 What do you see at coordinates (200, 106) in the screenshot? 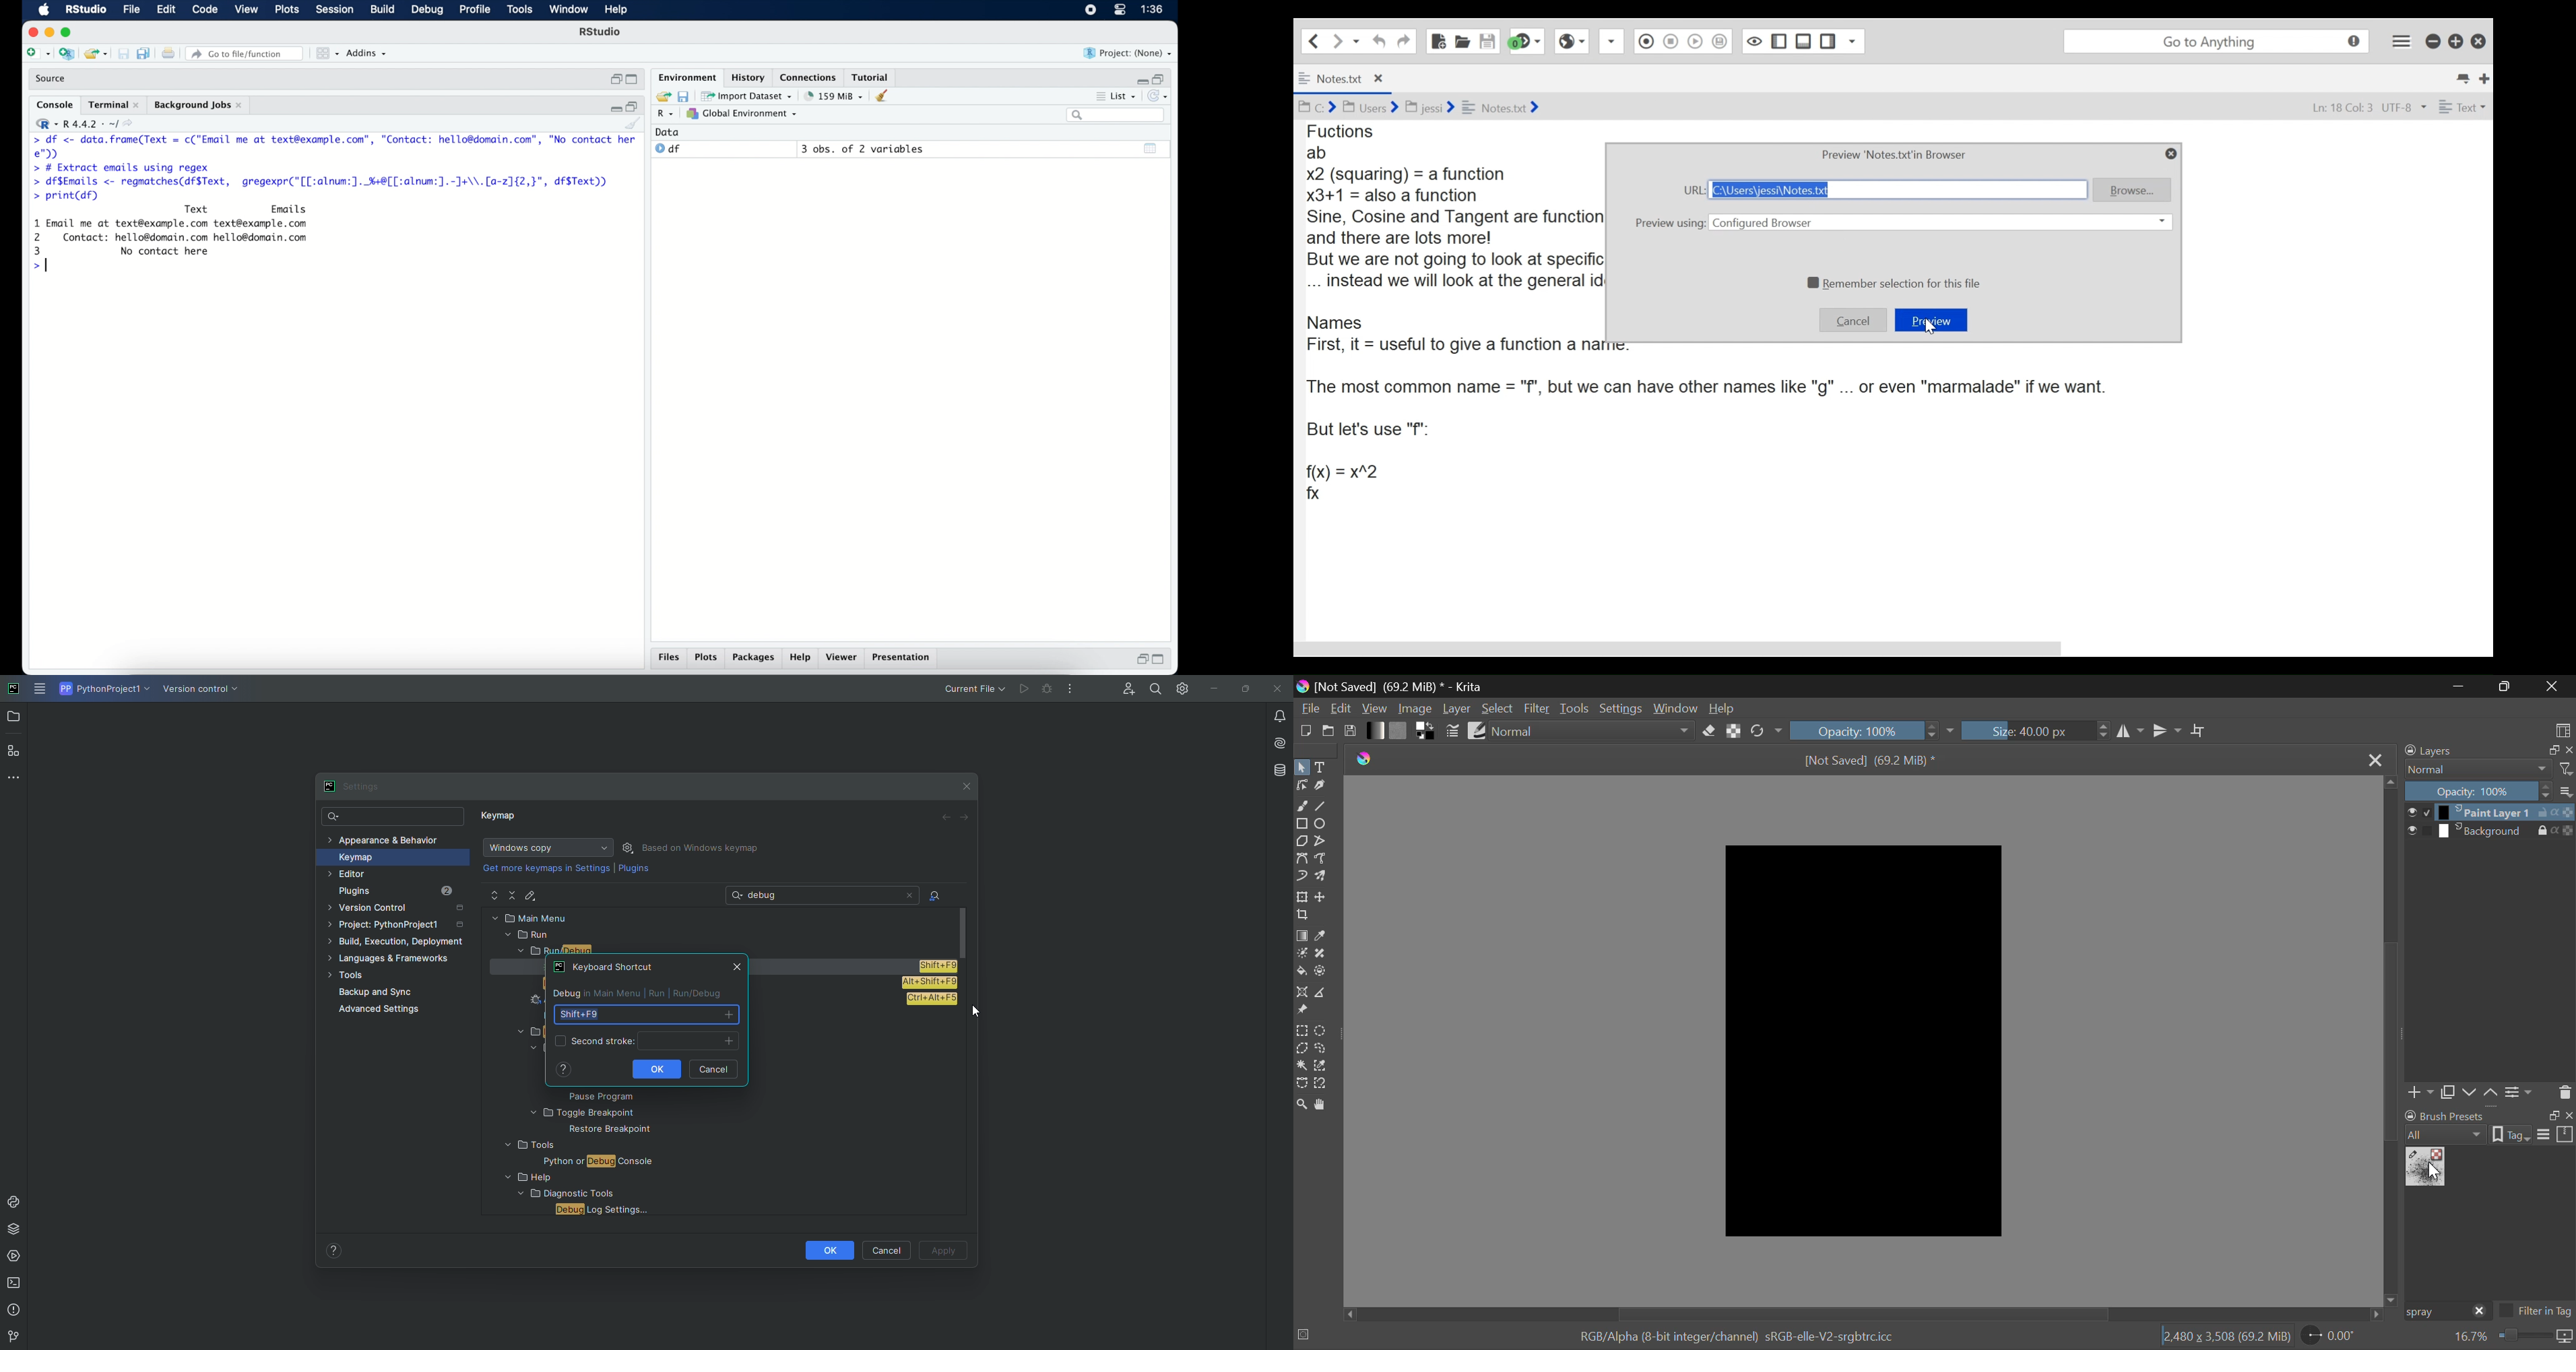
I see `background jobs` at bounding box center [200, 106].